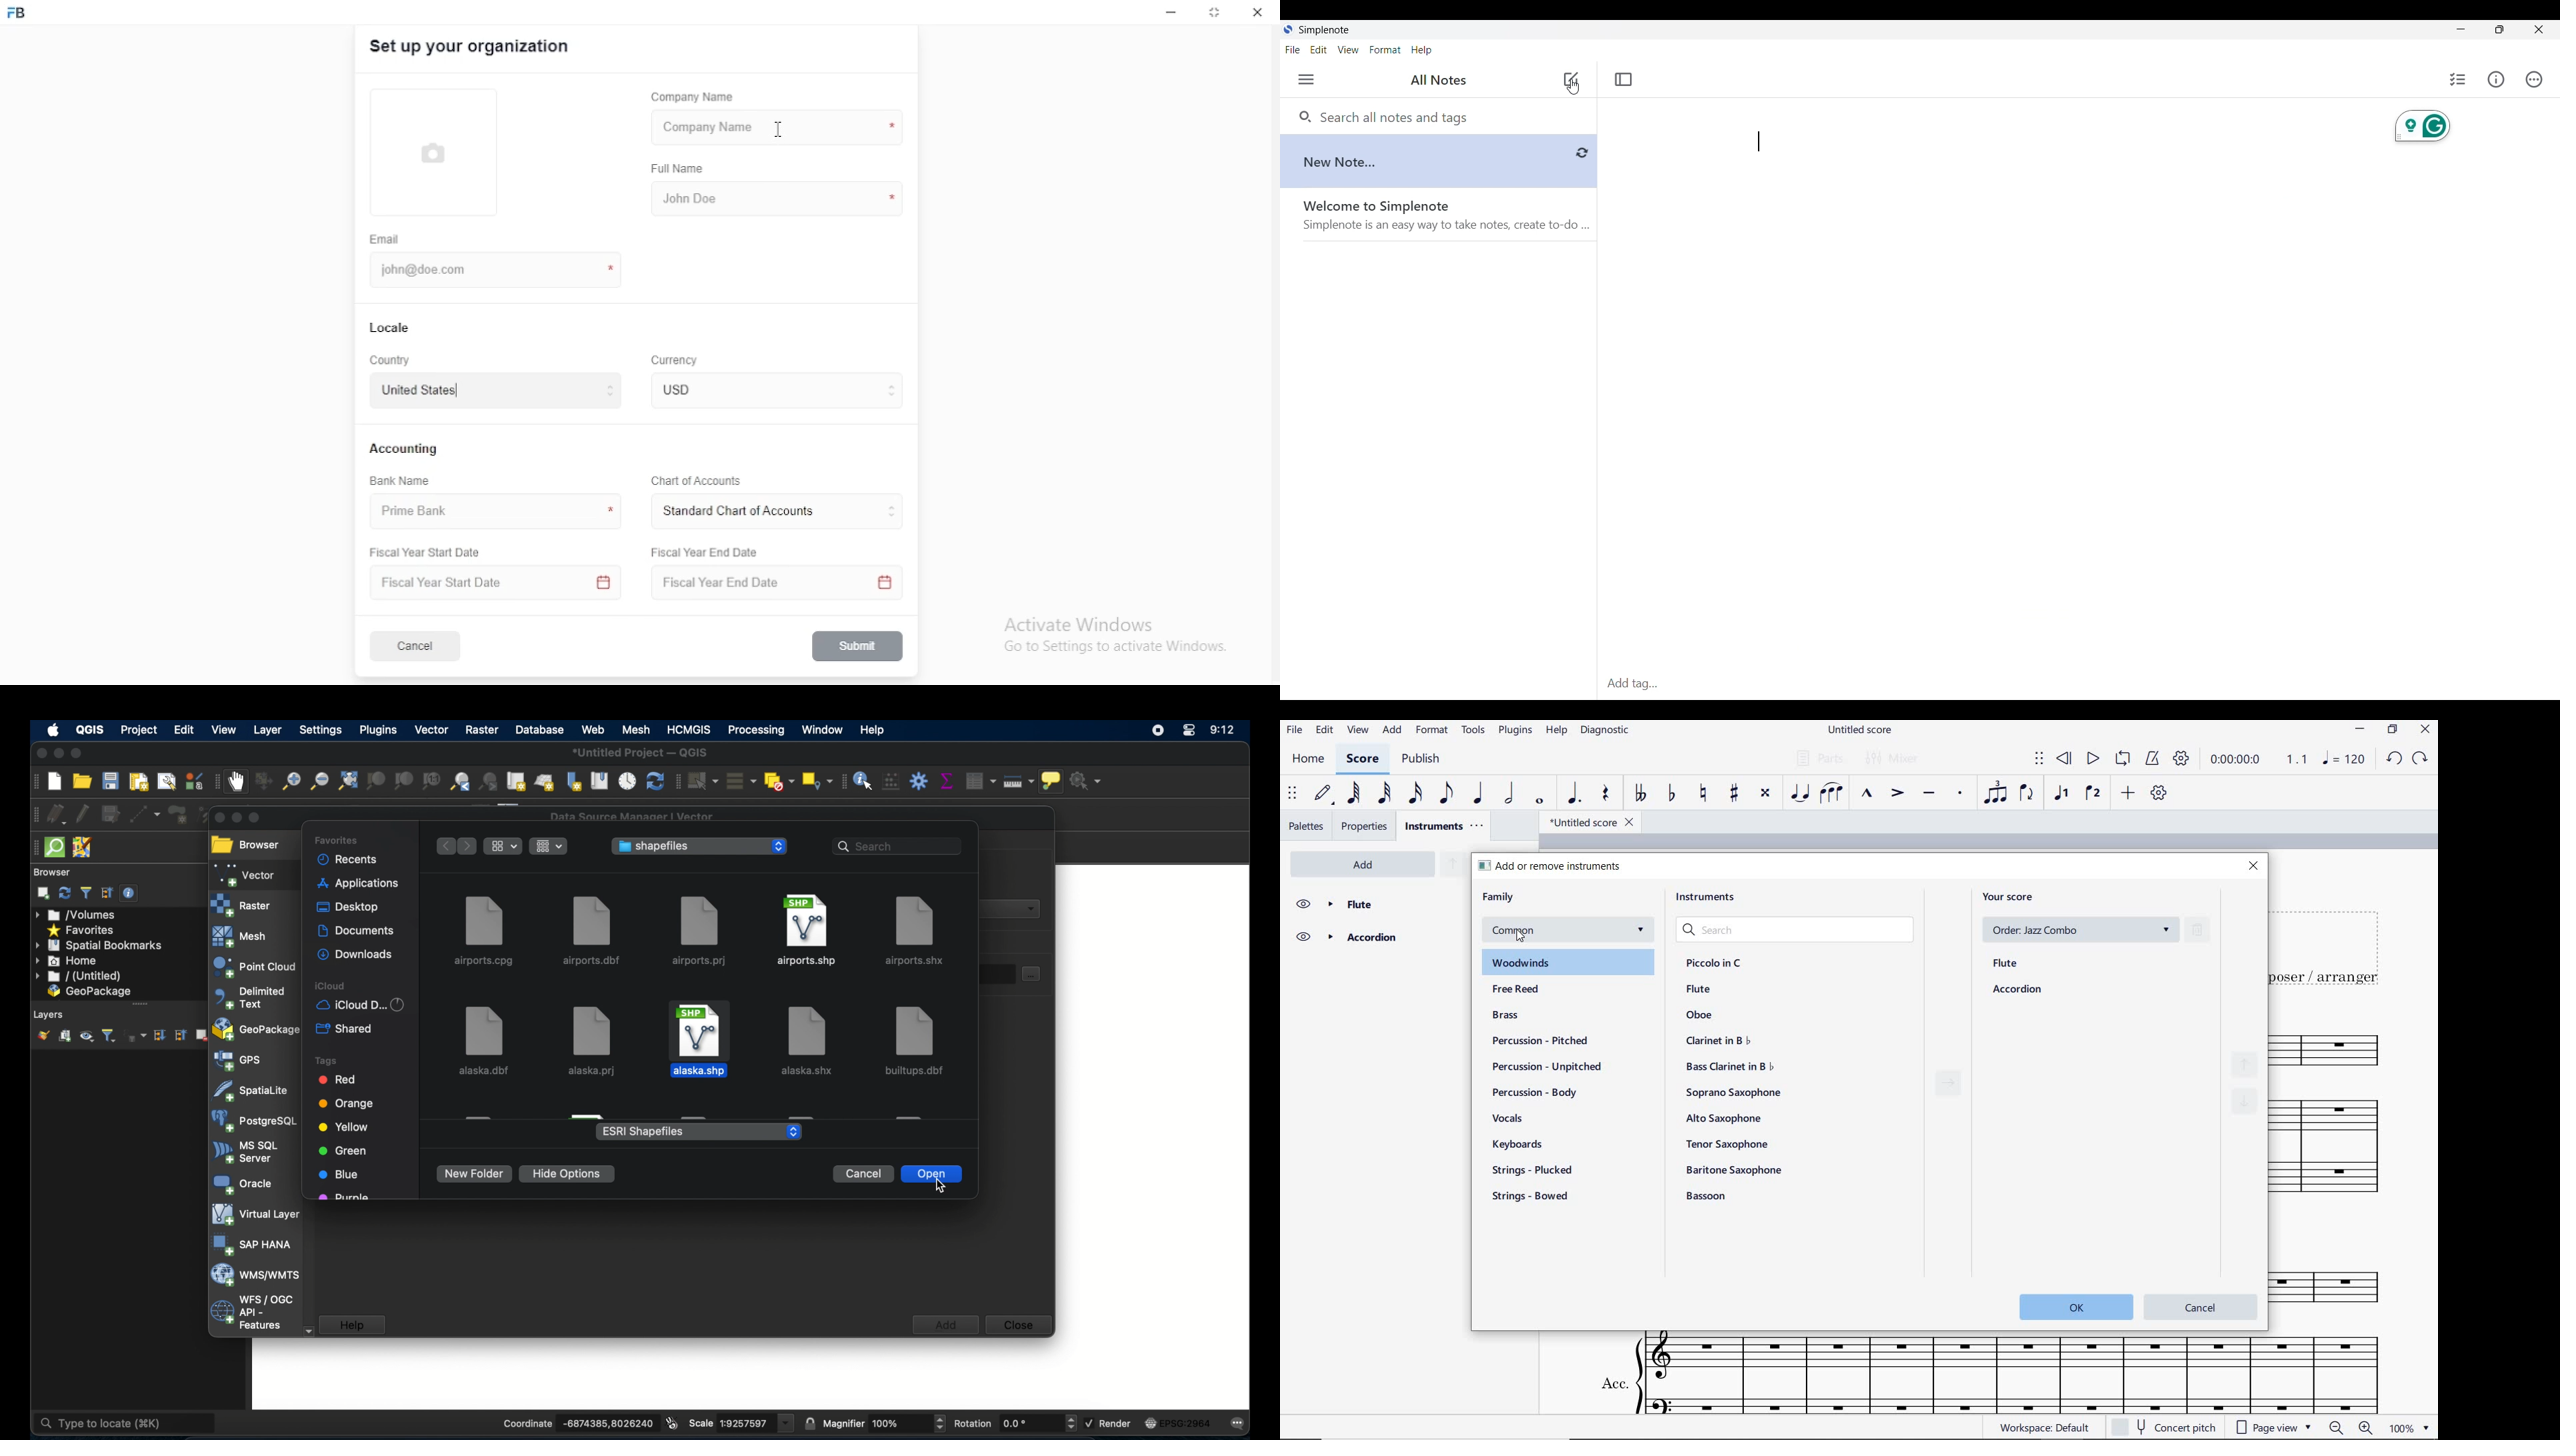 The height and width of the screenshot is (1456, 2576). Describe the element at coordinates (1631, 685) in the screenshot. I see `Add tag` at that location.